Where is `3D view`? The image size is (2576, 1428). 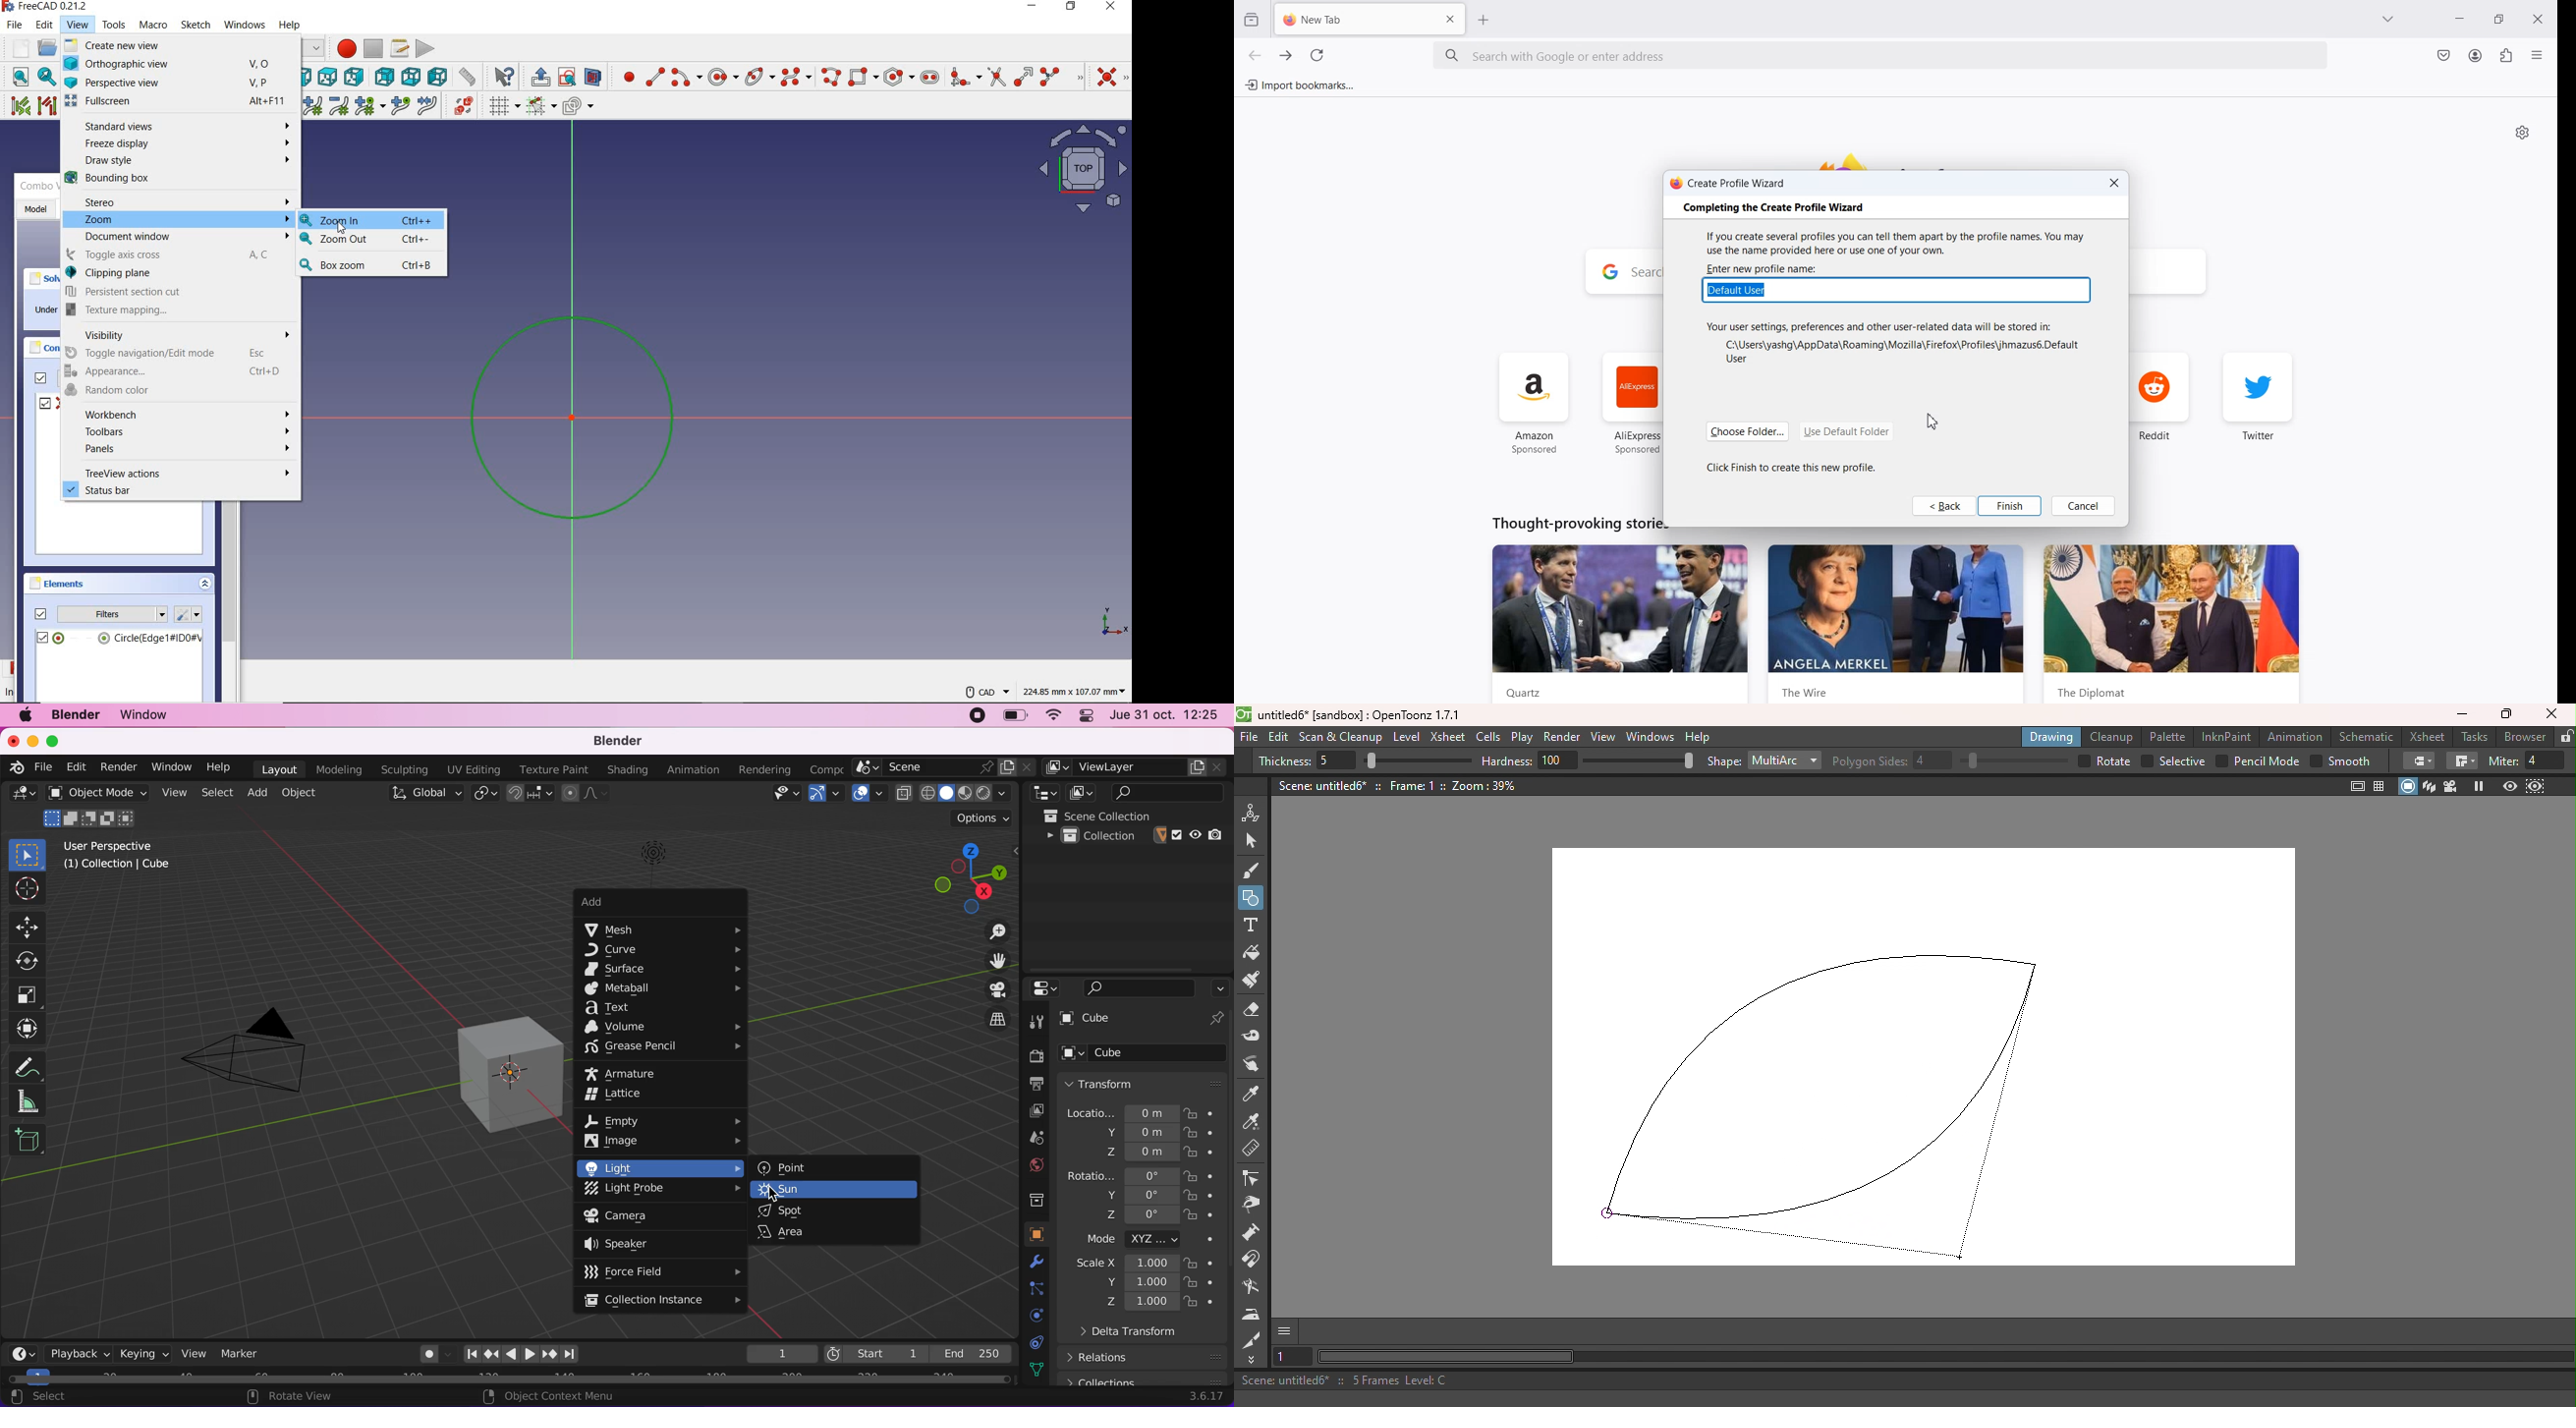 3D view is located at coordinates (2430, 786).